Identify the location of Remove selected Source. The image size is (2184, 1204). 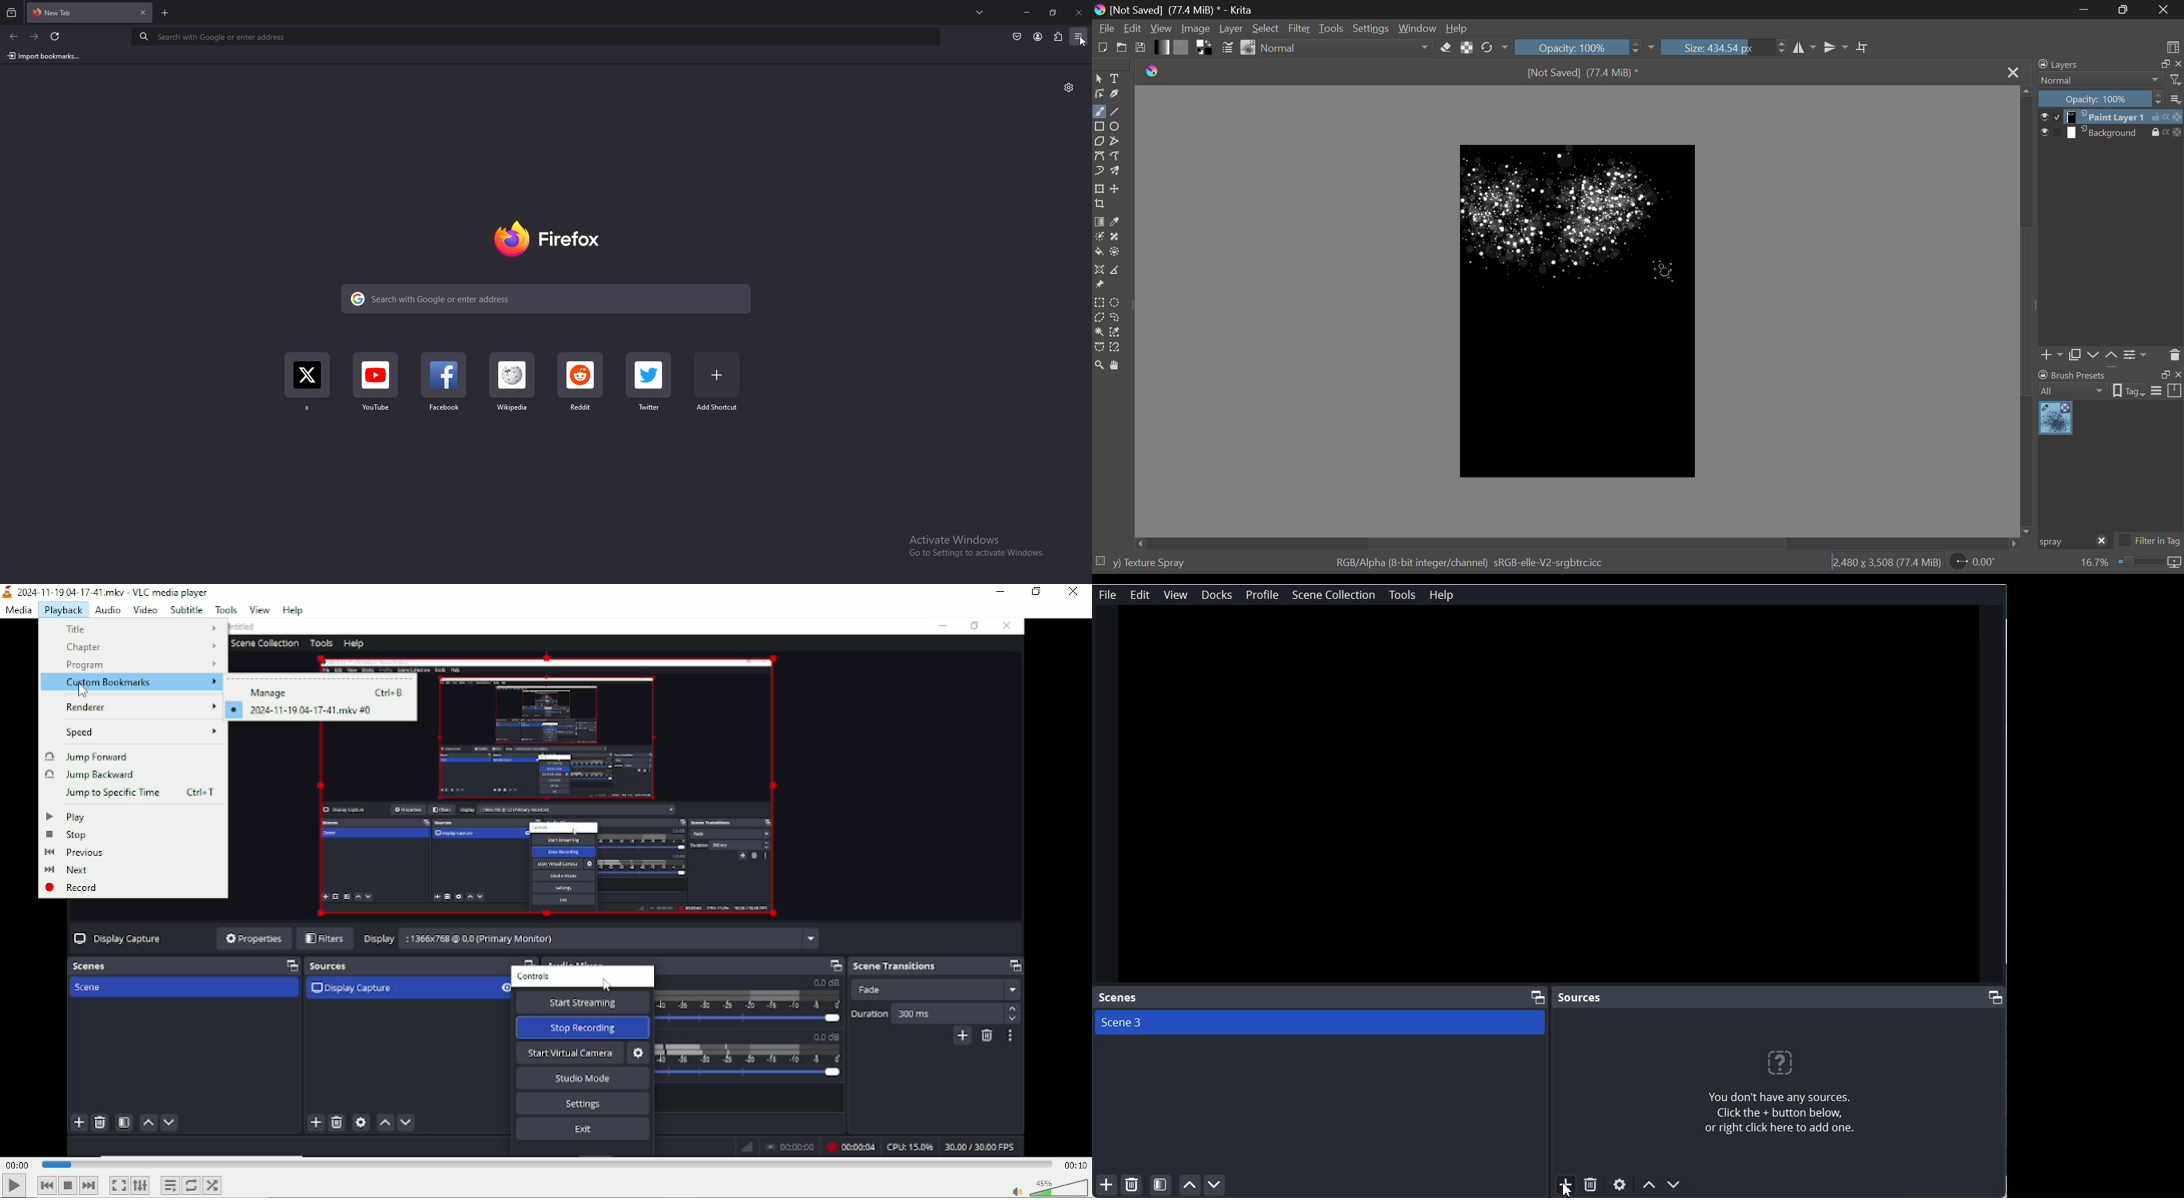
(1591, 1185).